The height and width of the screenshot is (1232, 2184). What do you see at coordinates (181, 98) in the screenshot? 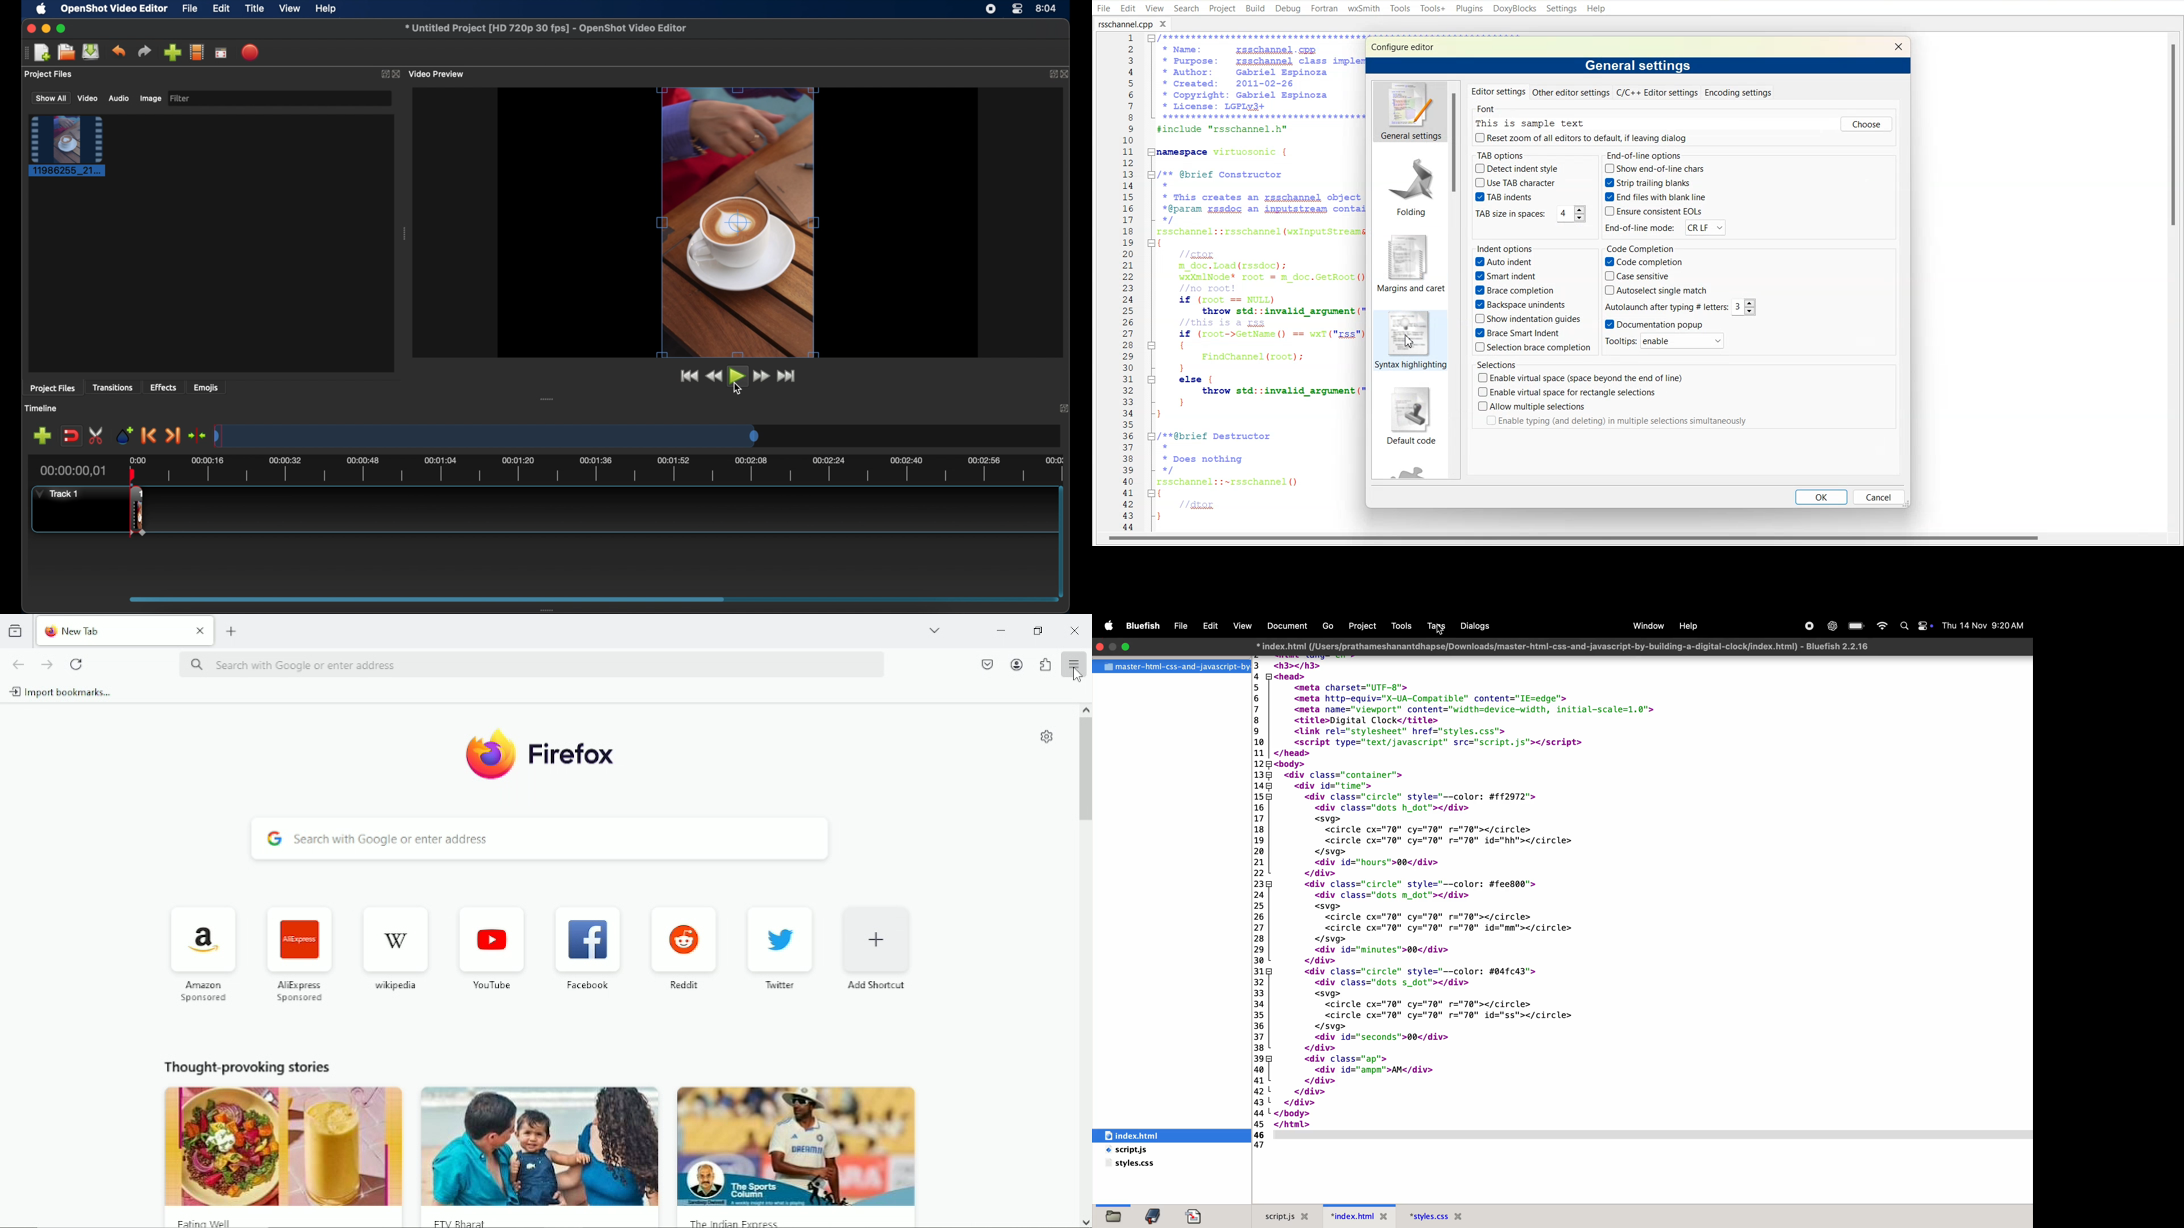
I see `filter` at bounding box center [181, 98].